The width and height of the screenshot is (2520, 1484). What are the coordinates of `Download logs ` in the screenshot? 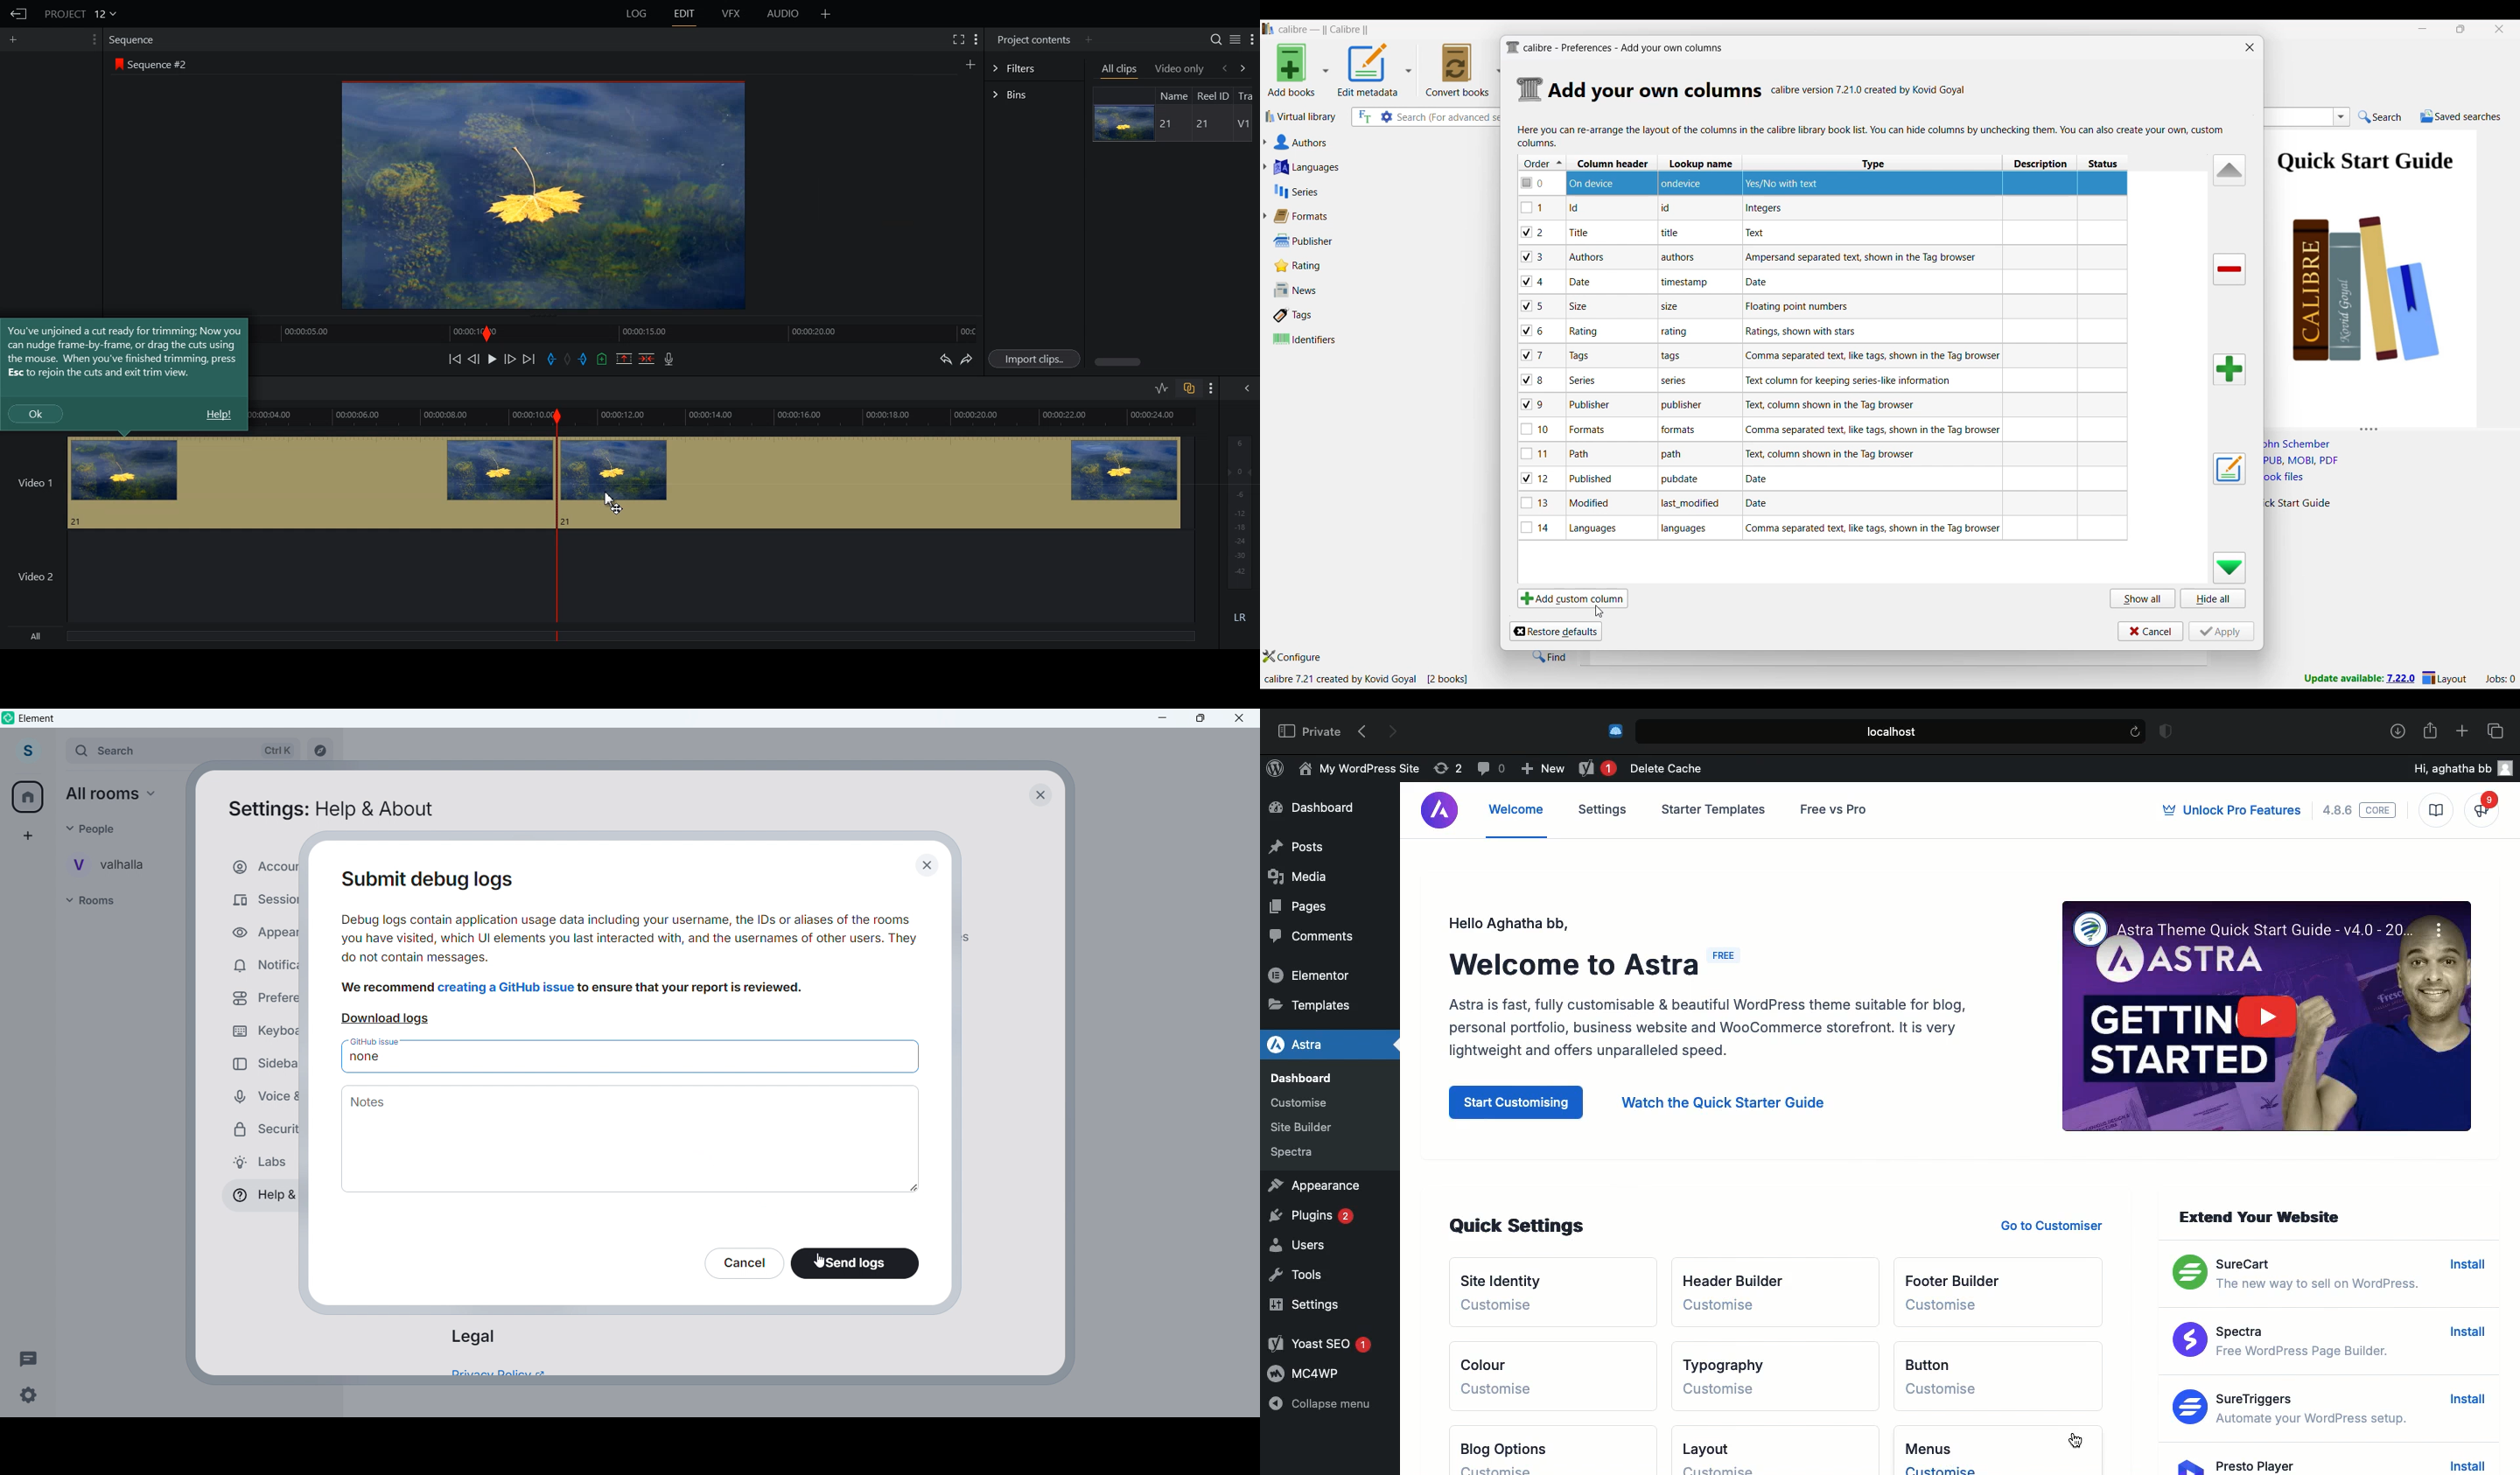 It's located at (385, 1019).